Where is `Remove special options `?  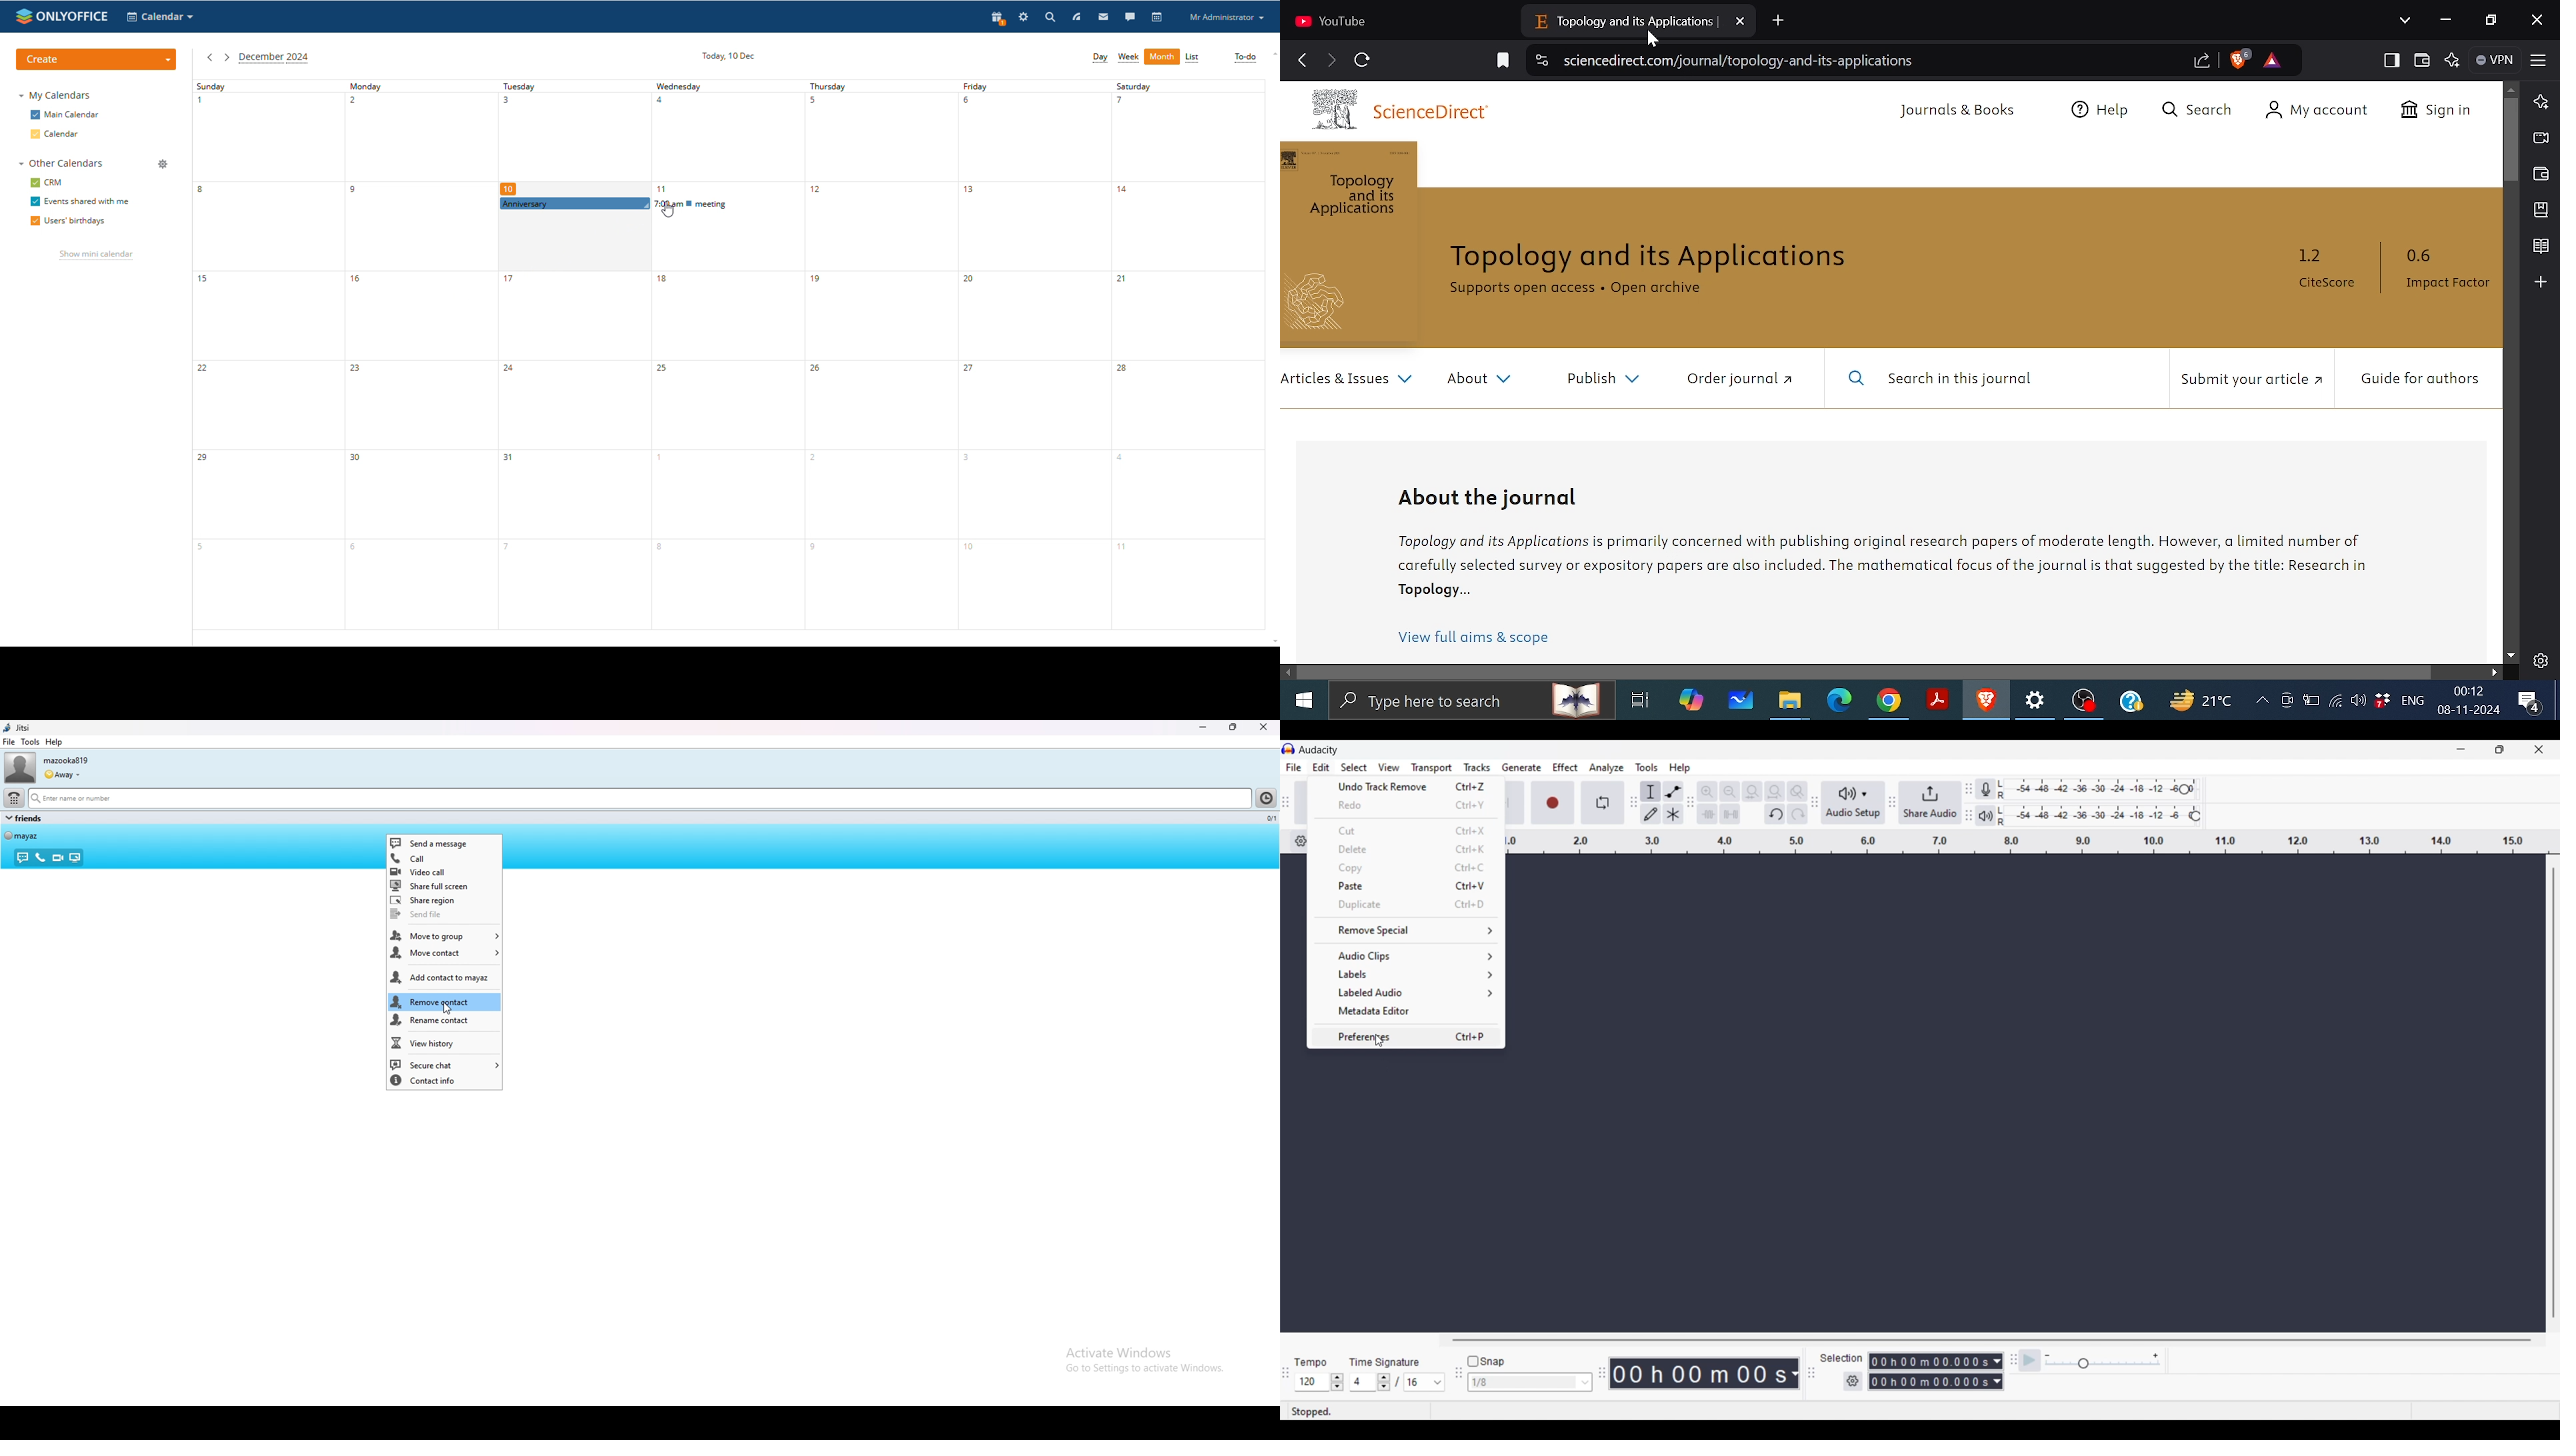
Remove special options  is located at coordinates (1407, 930).